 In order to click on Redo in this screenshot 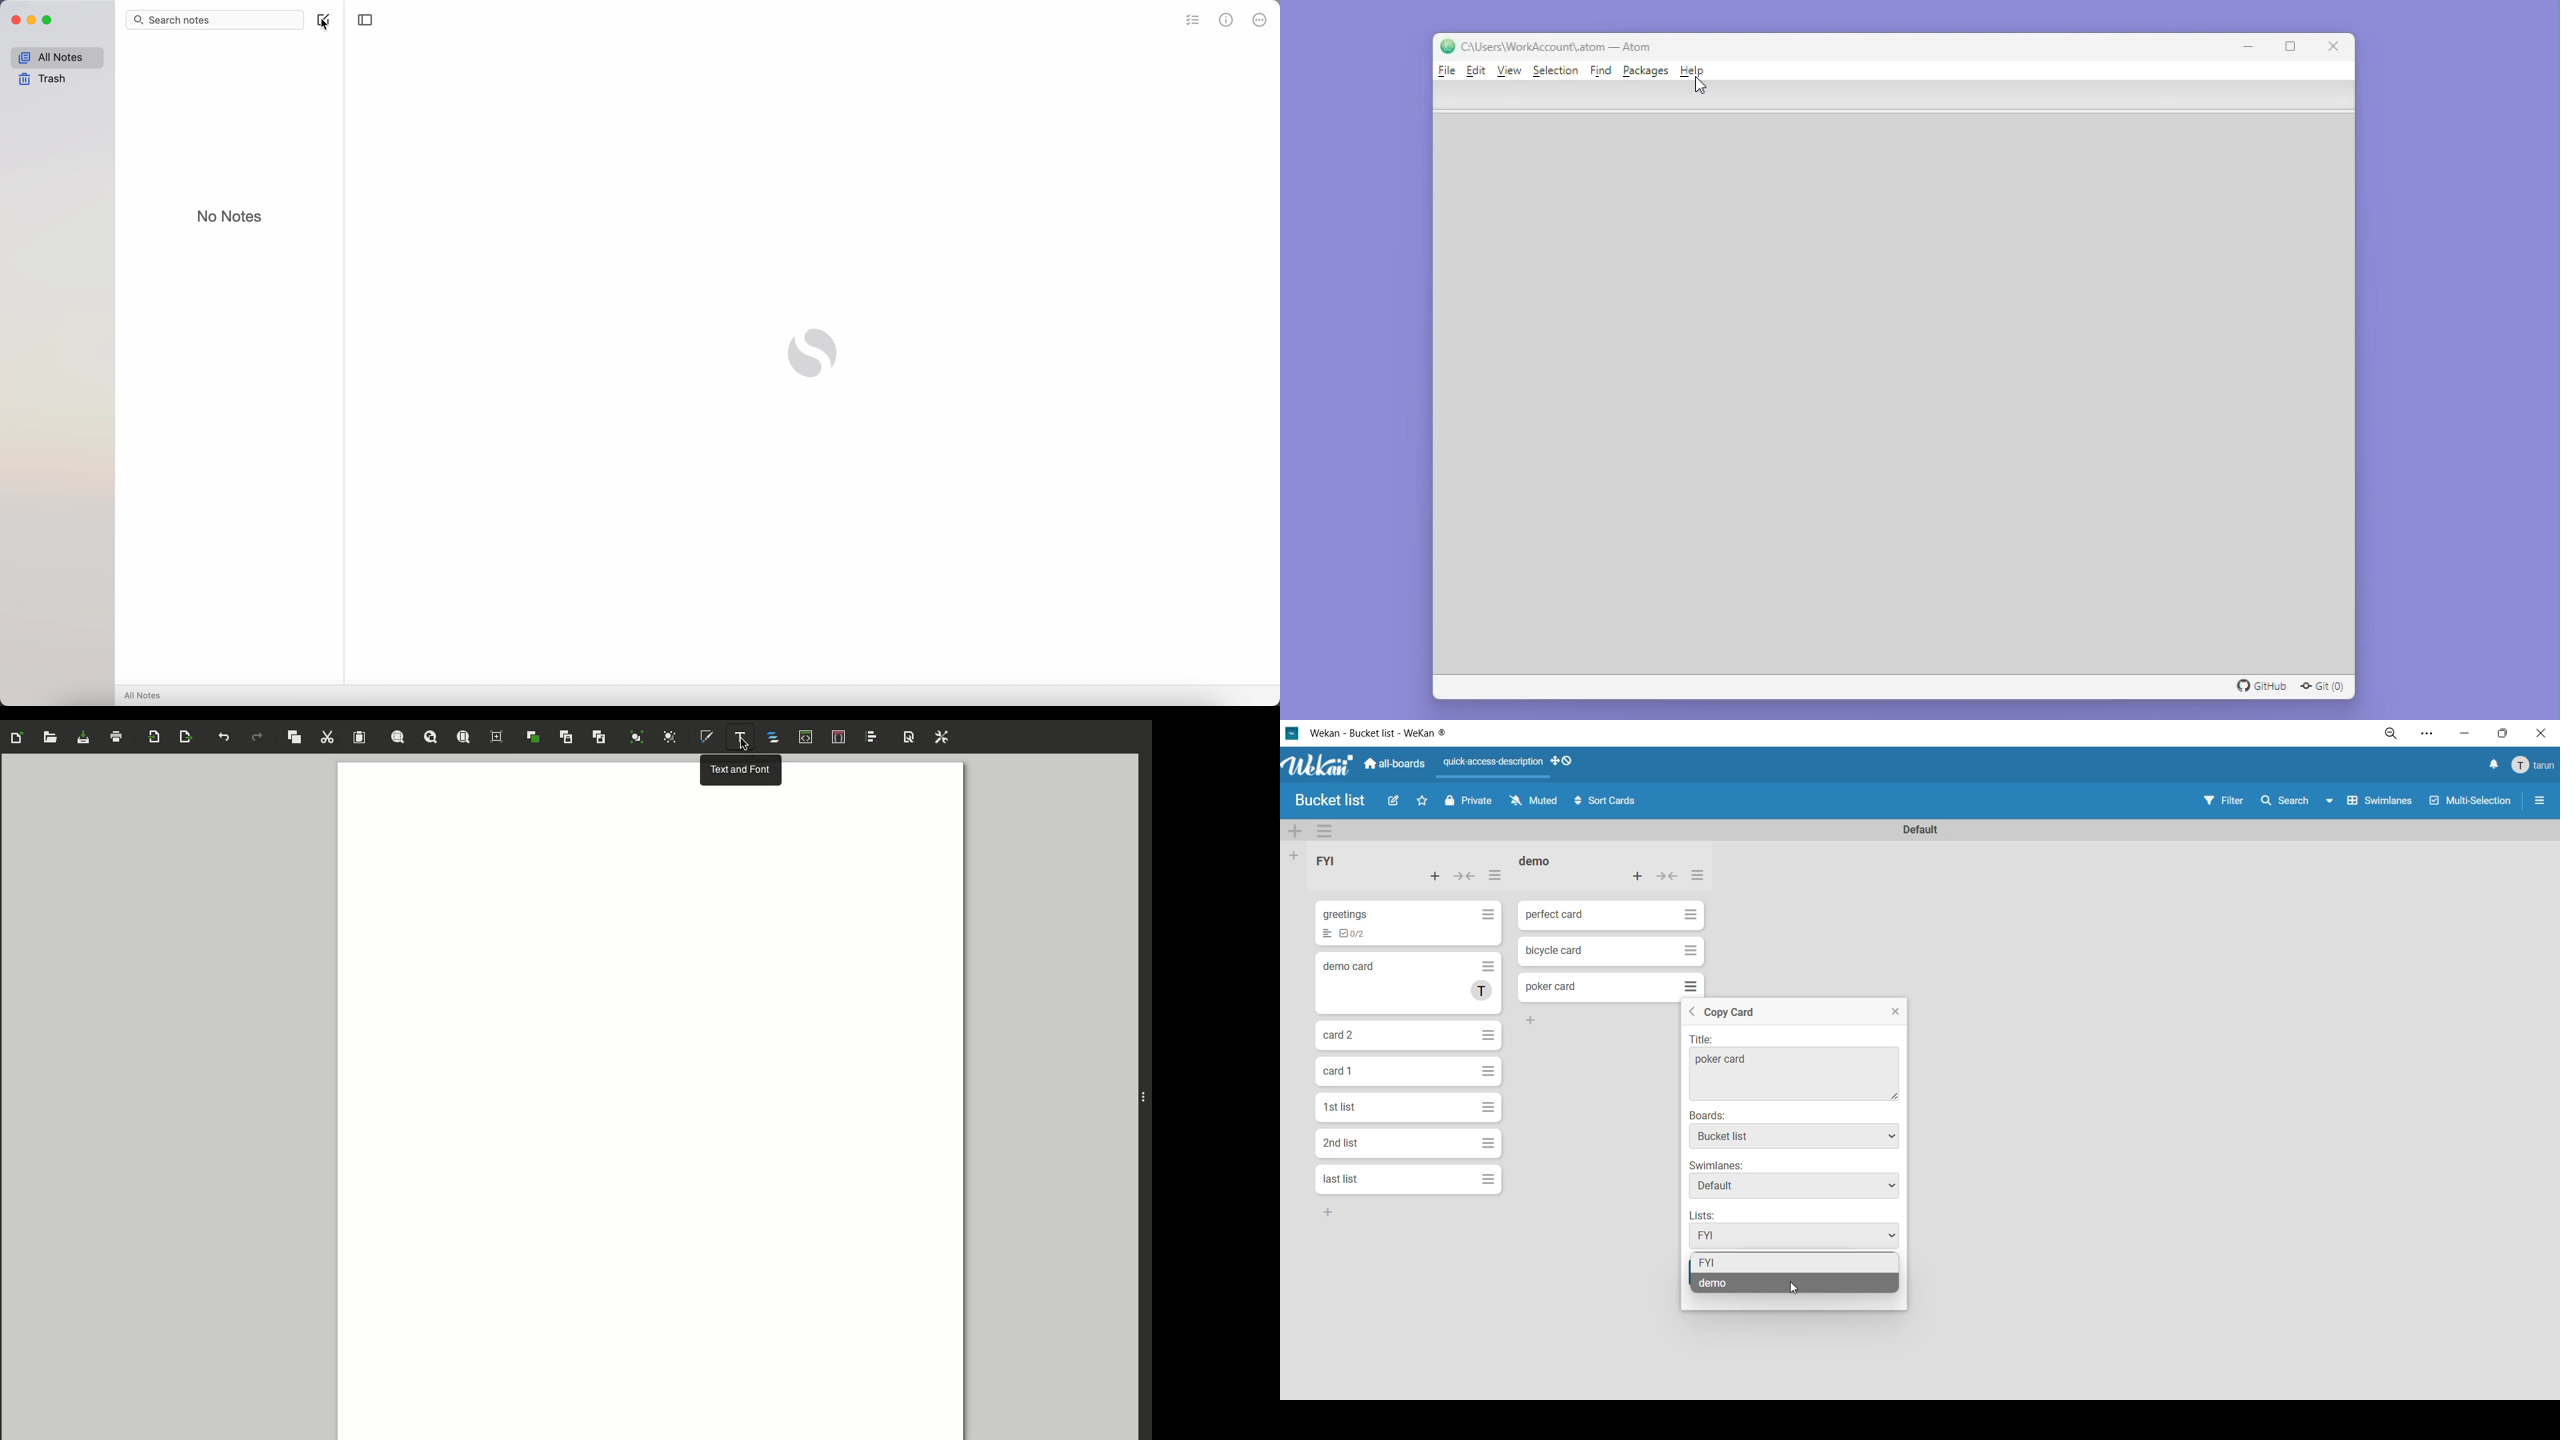, I will do `click(258, 739)`.